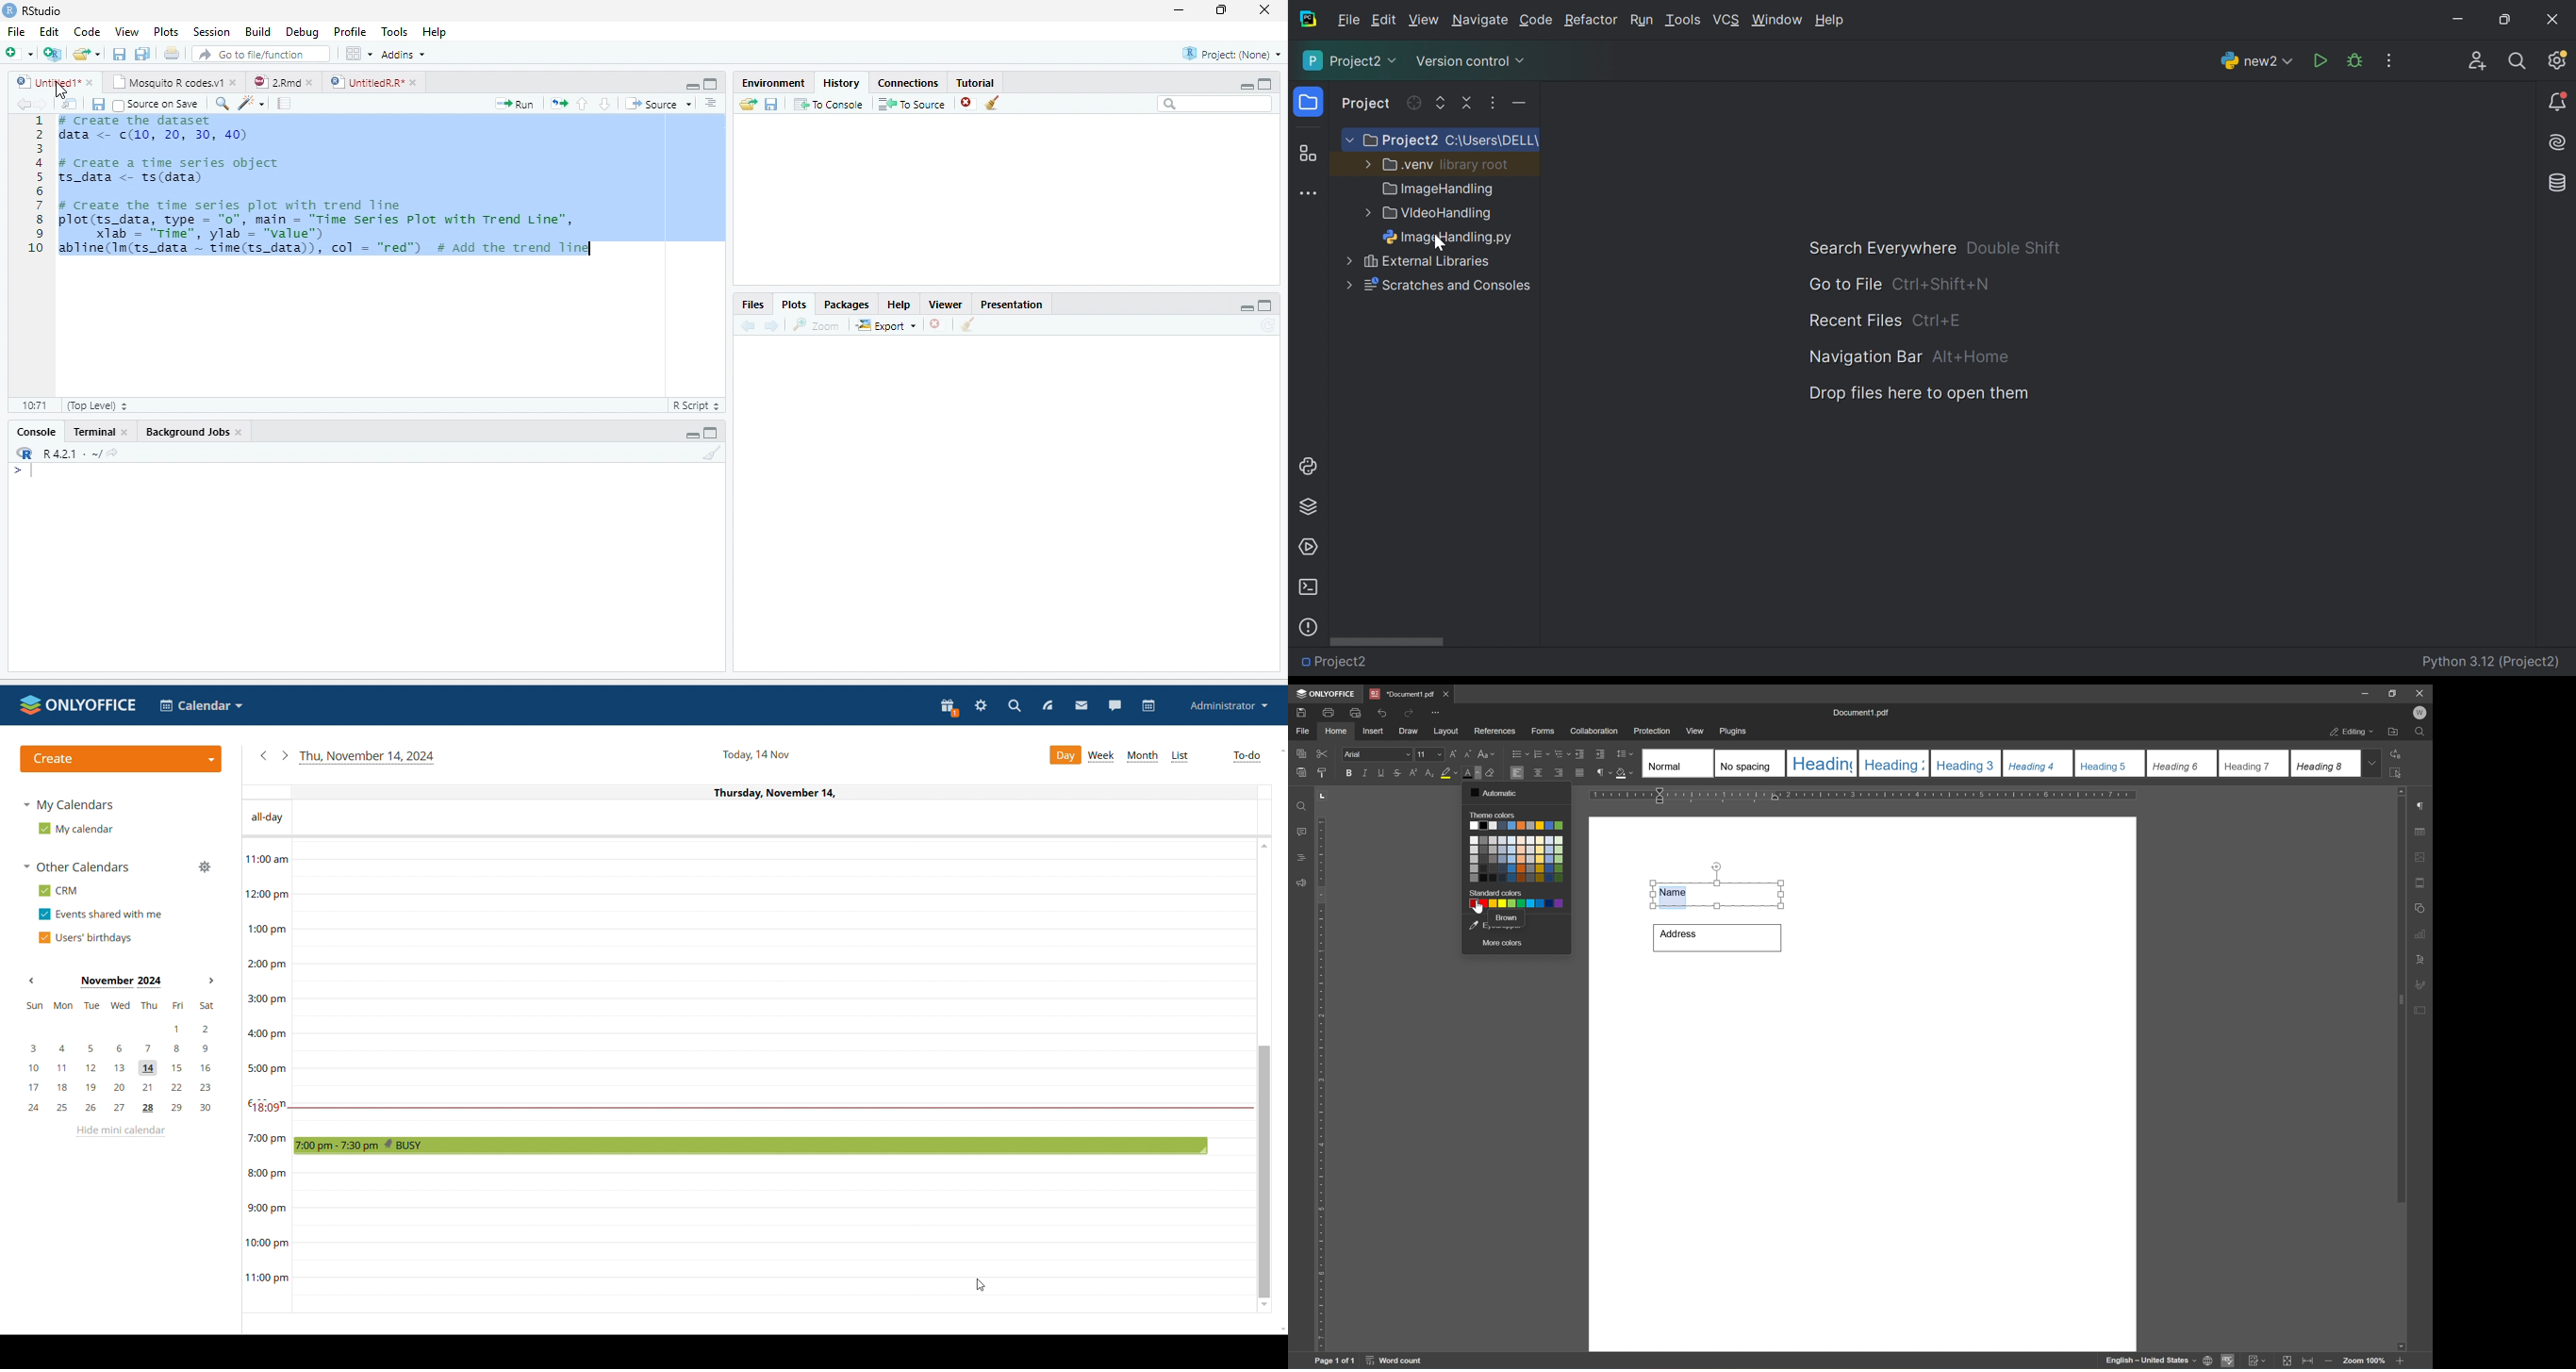 This screenshot has height=1372, width=2576. Describe the element at coordinates (348, 32) in the screenshot. I see `Profile` at that location.